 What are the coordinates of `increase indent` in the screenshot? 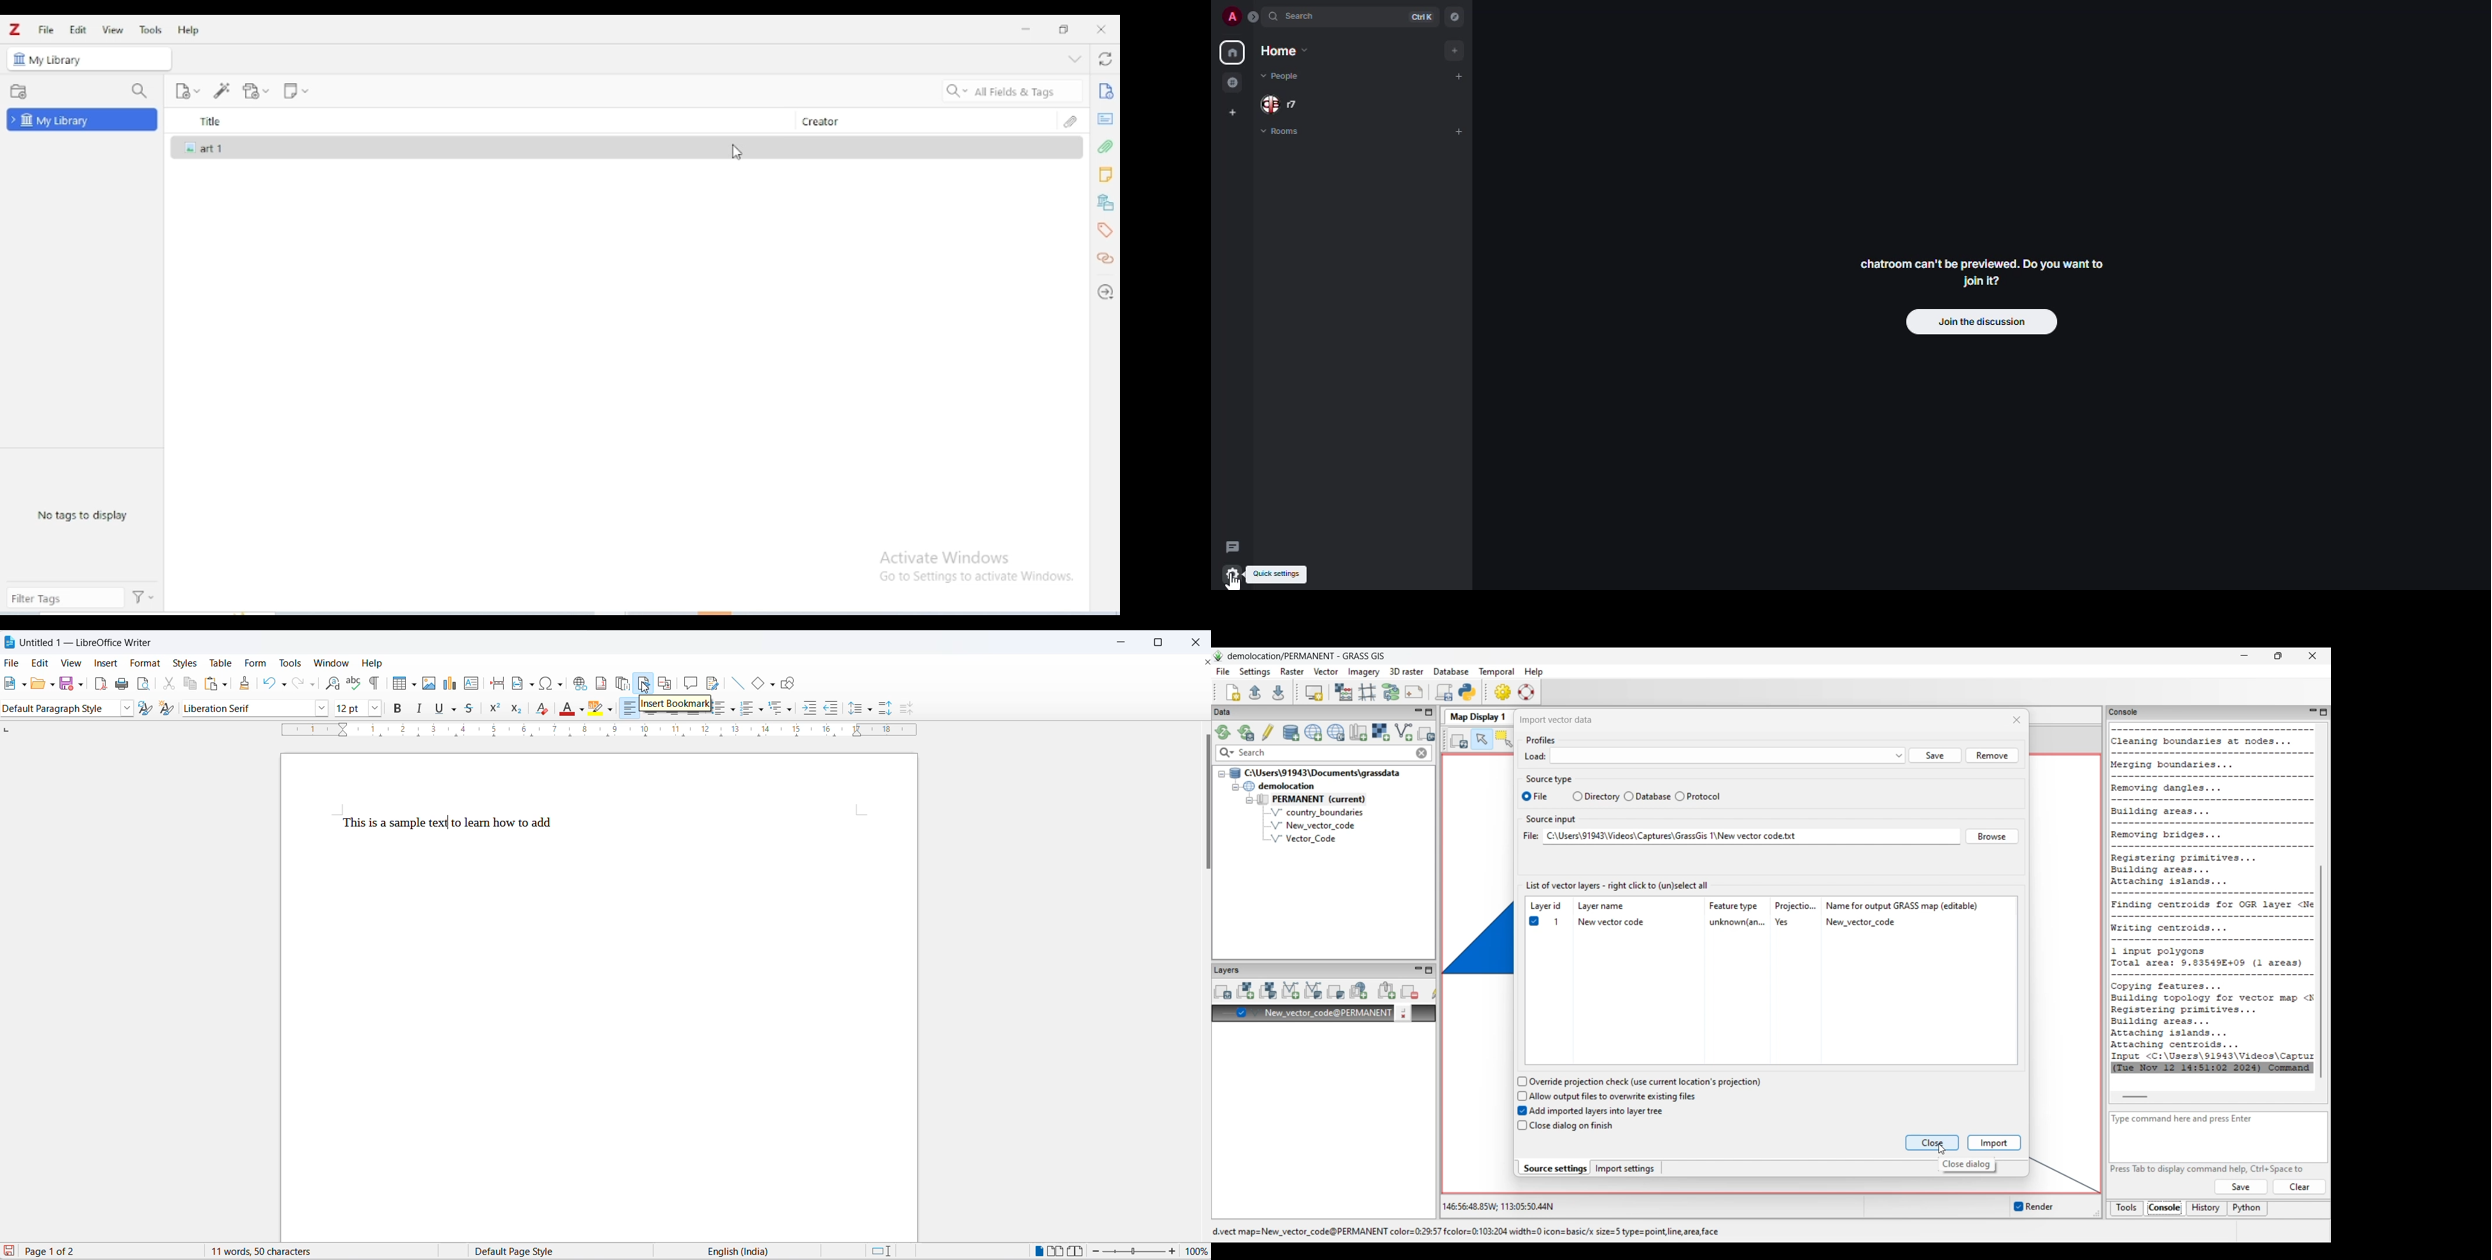 It's located at (808, 706).